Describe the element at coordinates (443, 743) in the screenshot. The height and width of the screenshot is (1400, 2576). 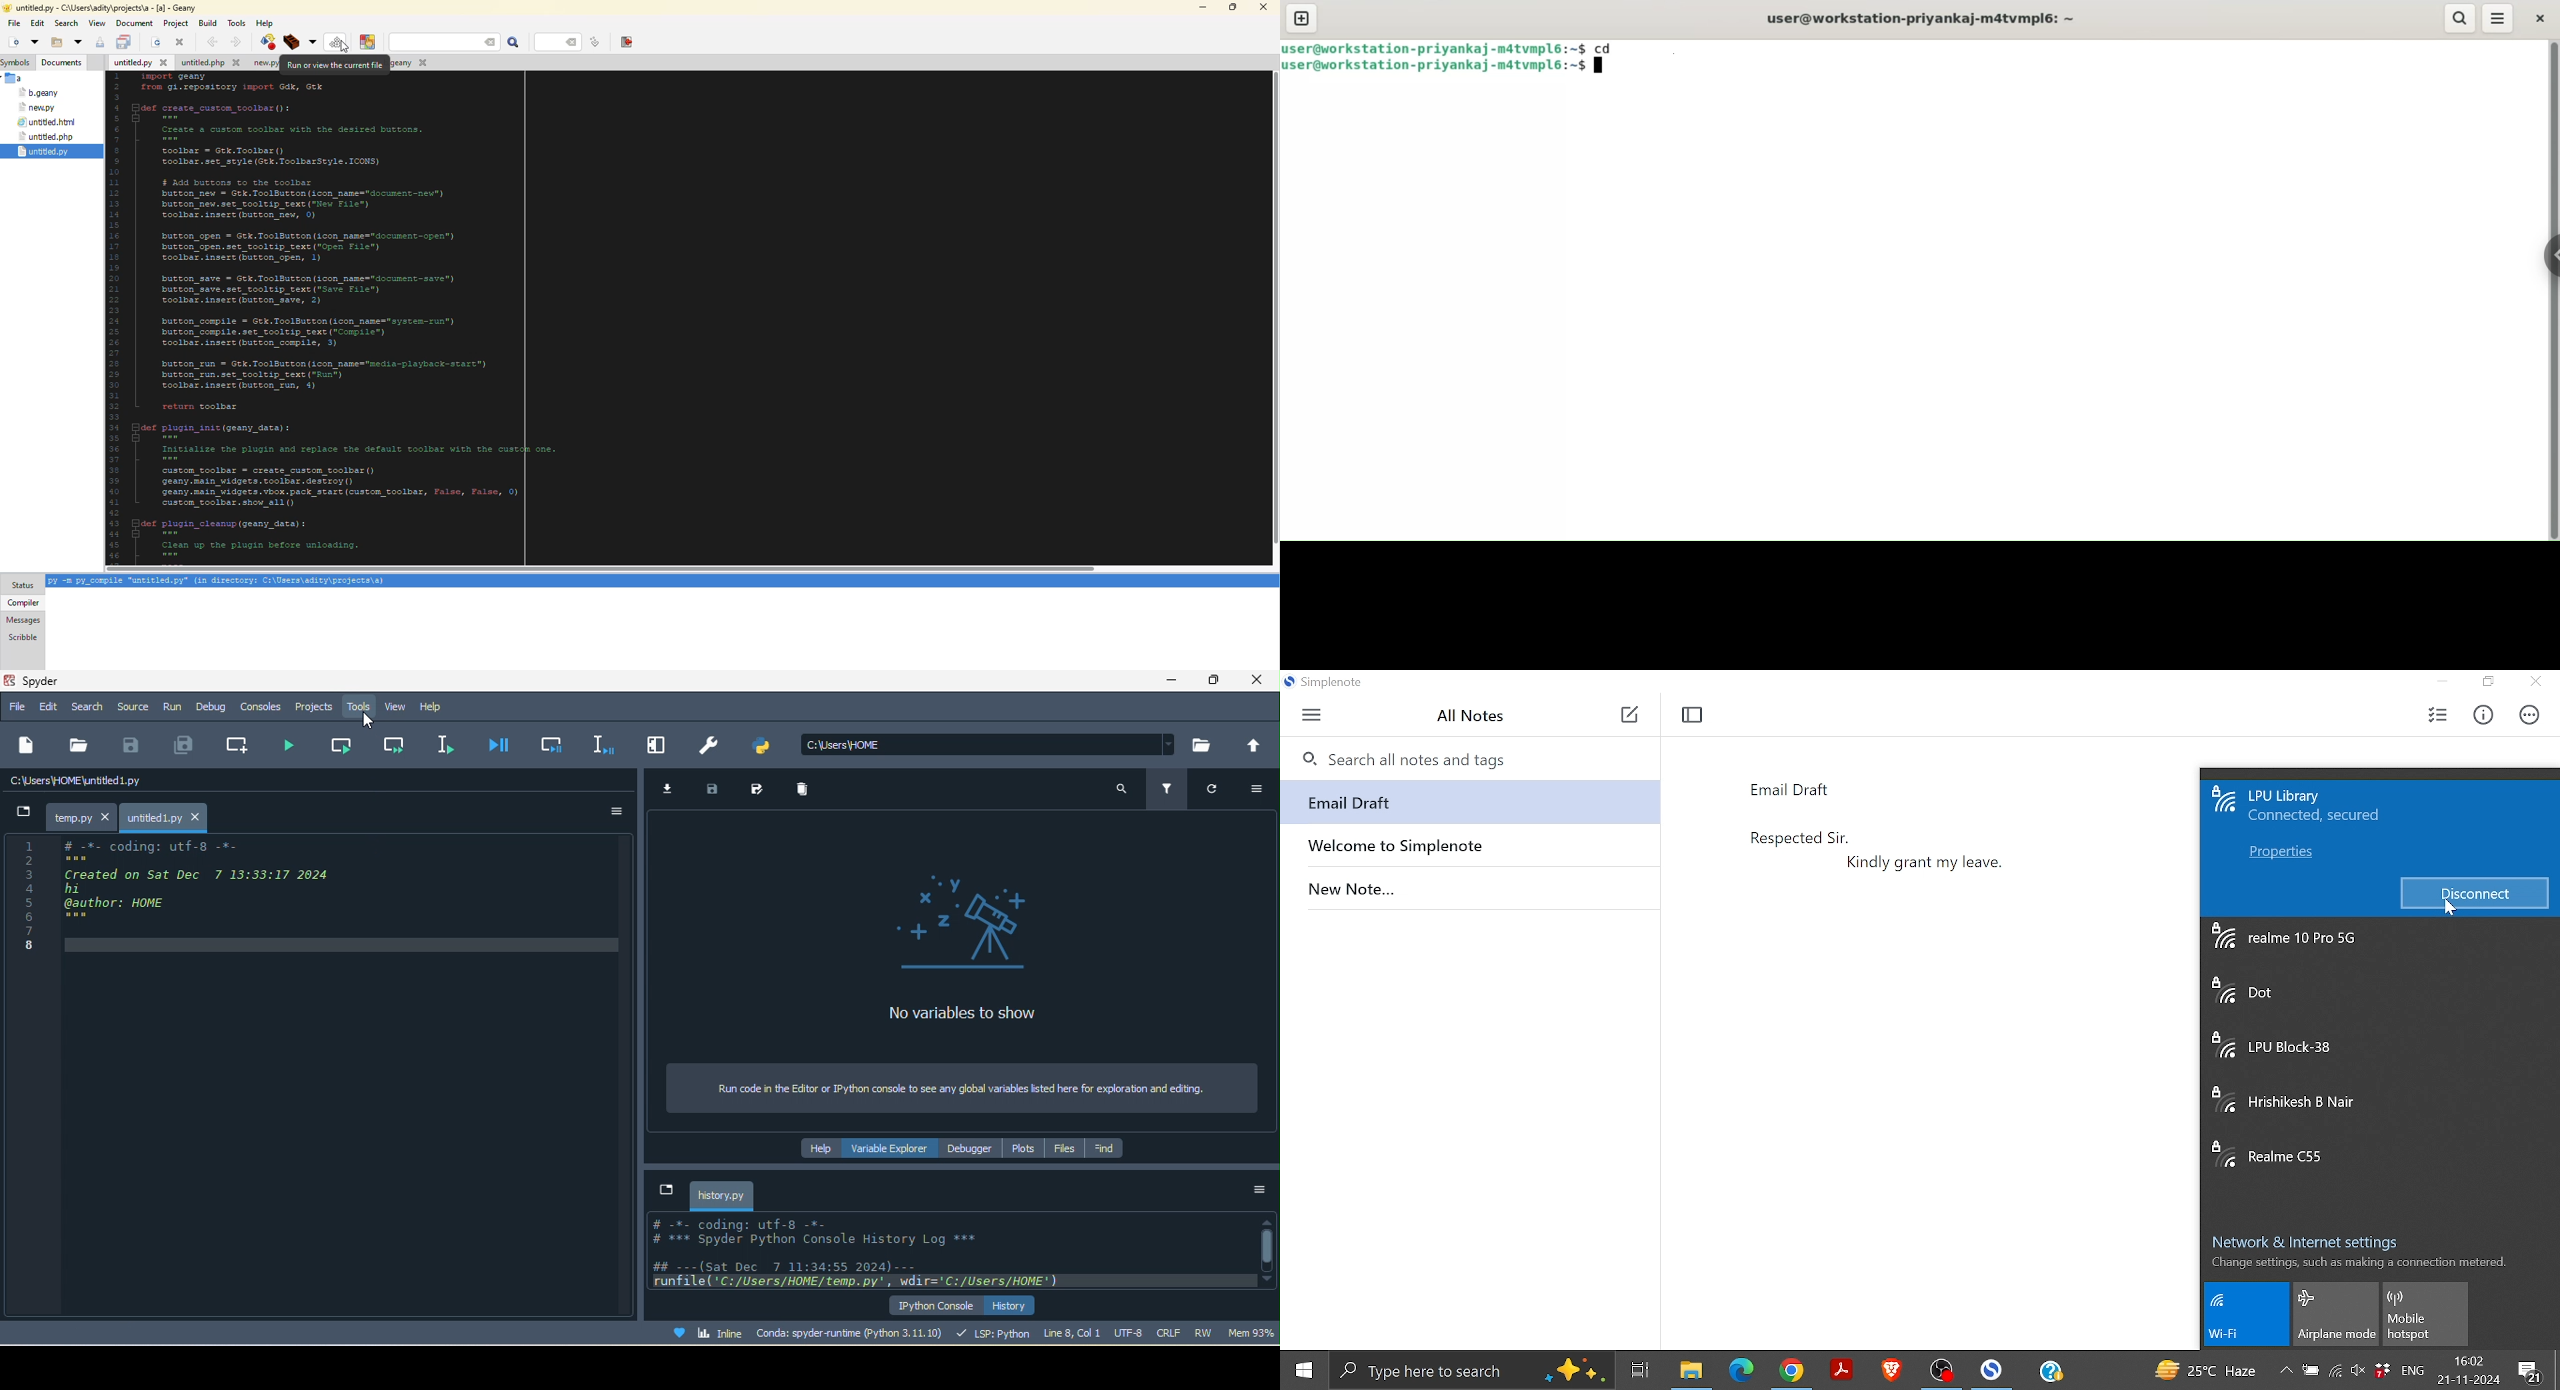
I see `current line` at that location.